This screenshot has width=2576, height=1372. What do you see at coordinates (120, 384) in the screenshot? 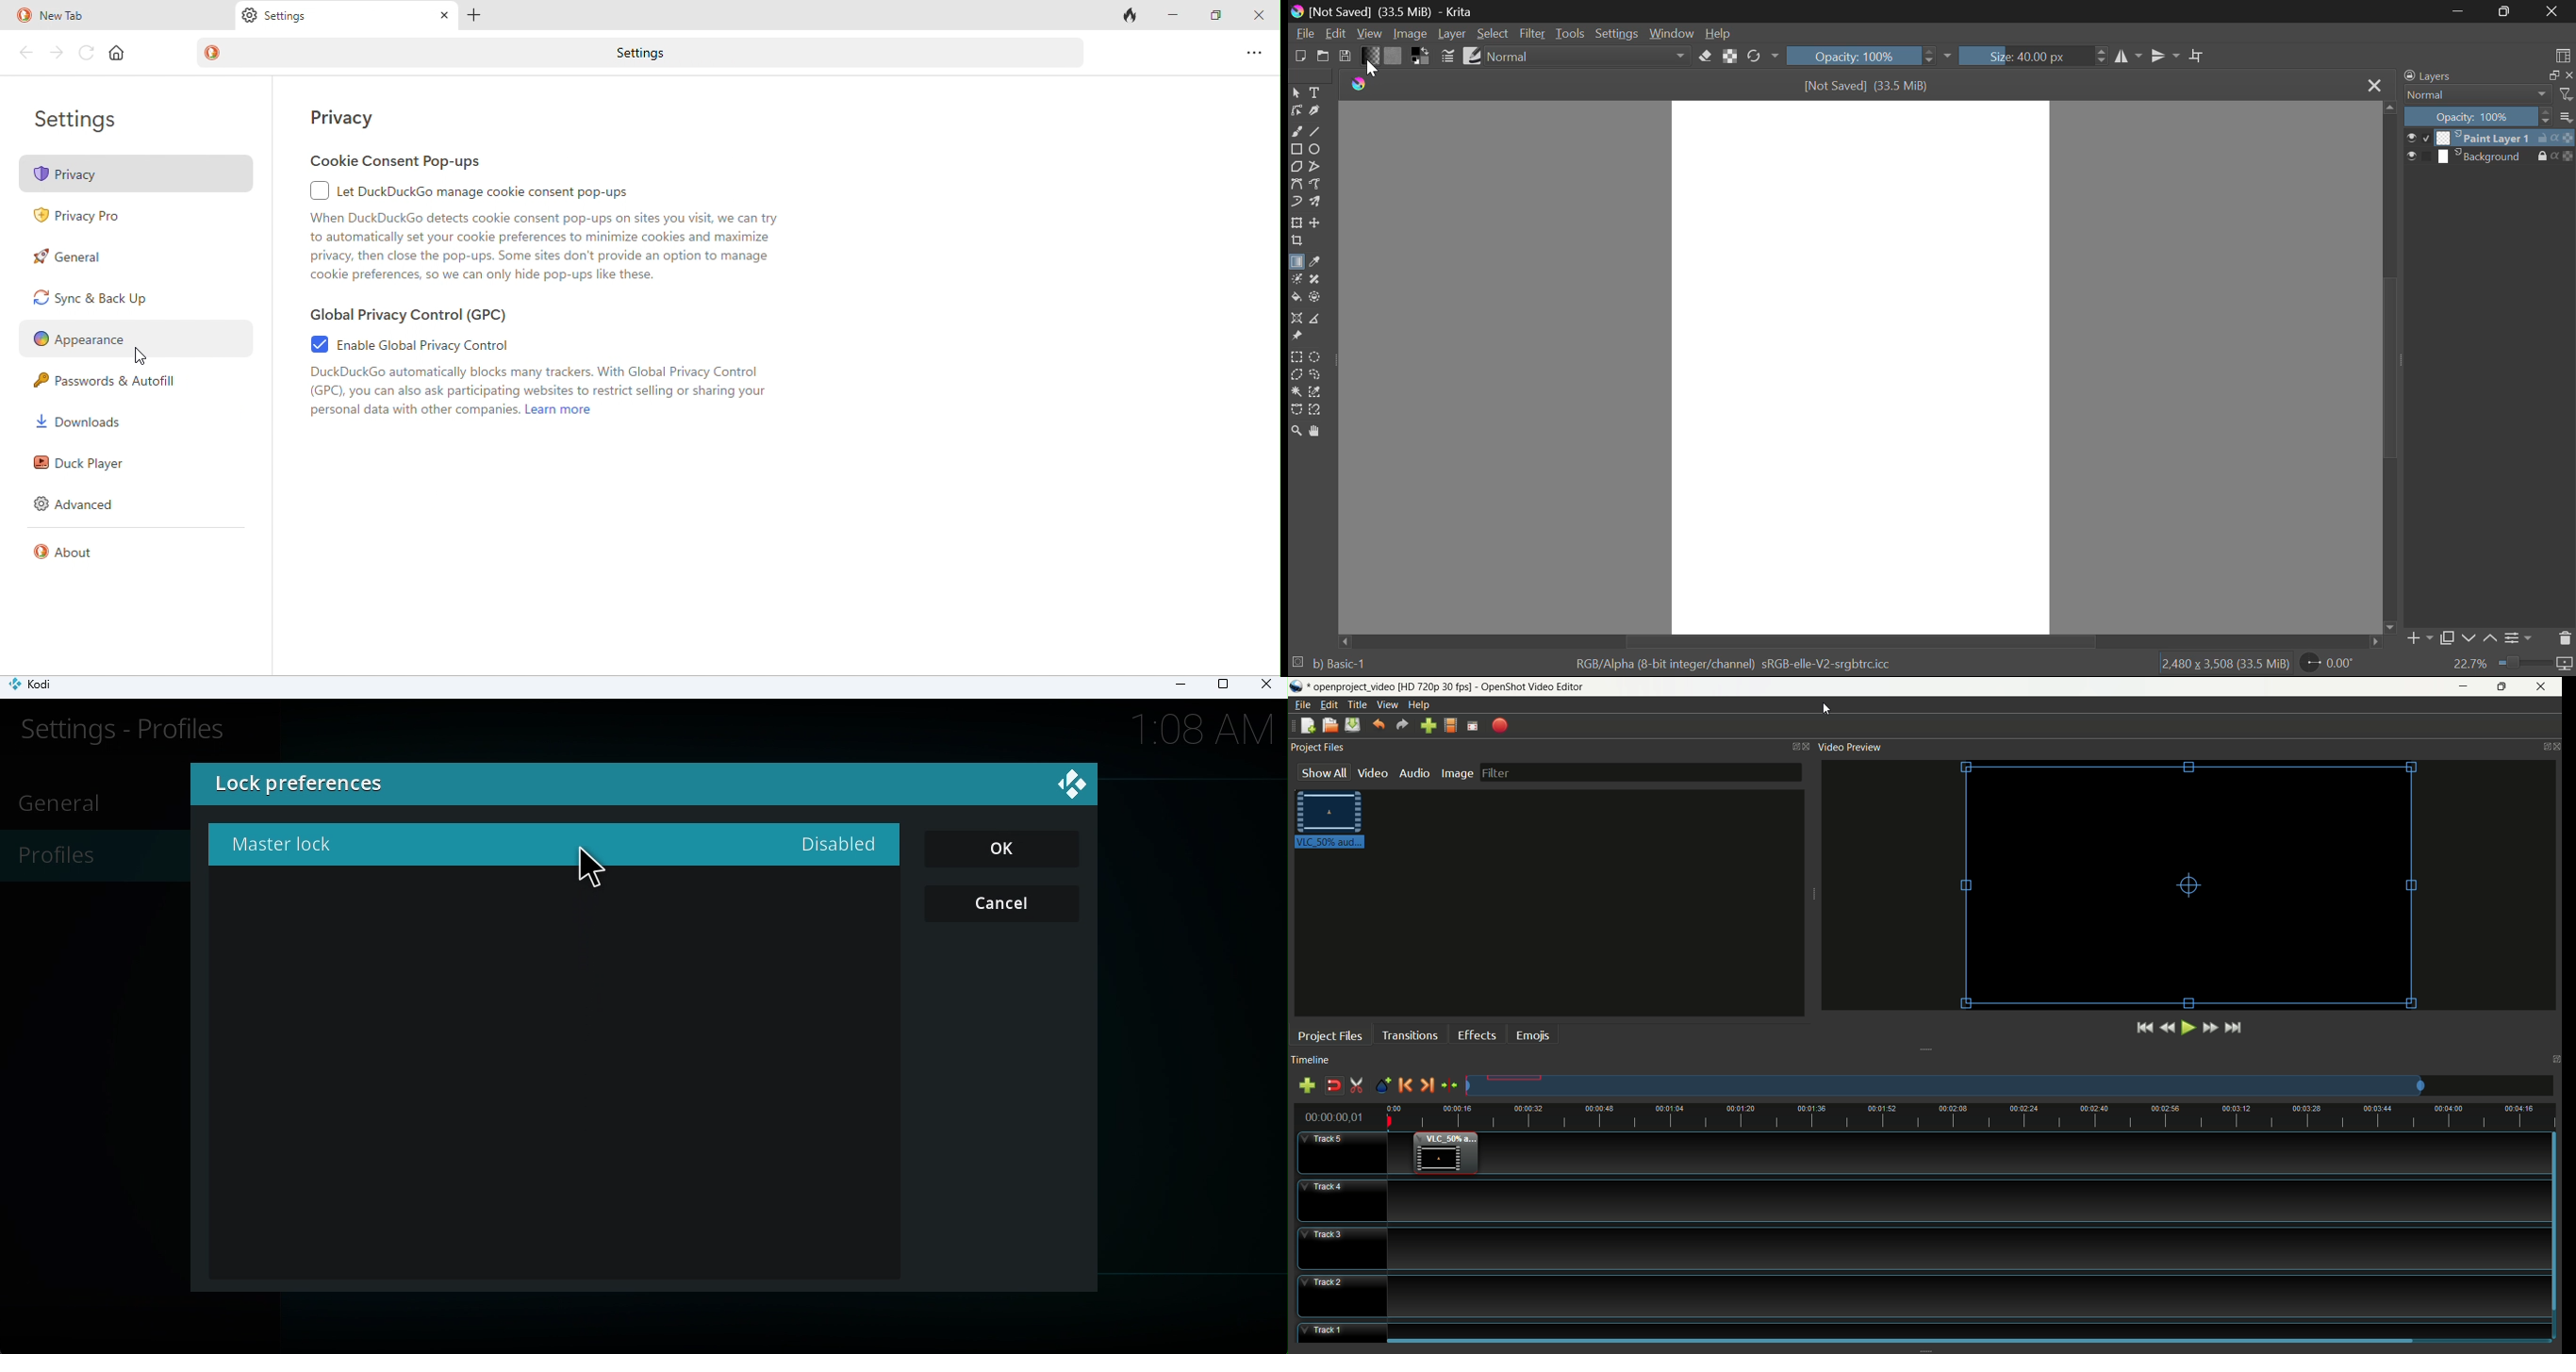
I see `passwords and autofill` at bounding box center [120, 384].